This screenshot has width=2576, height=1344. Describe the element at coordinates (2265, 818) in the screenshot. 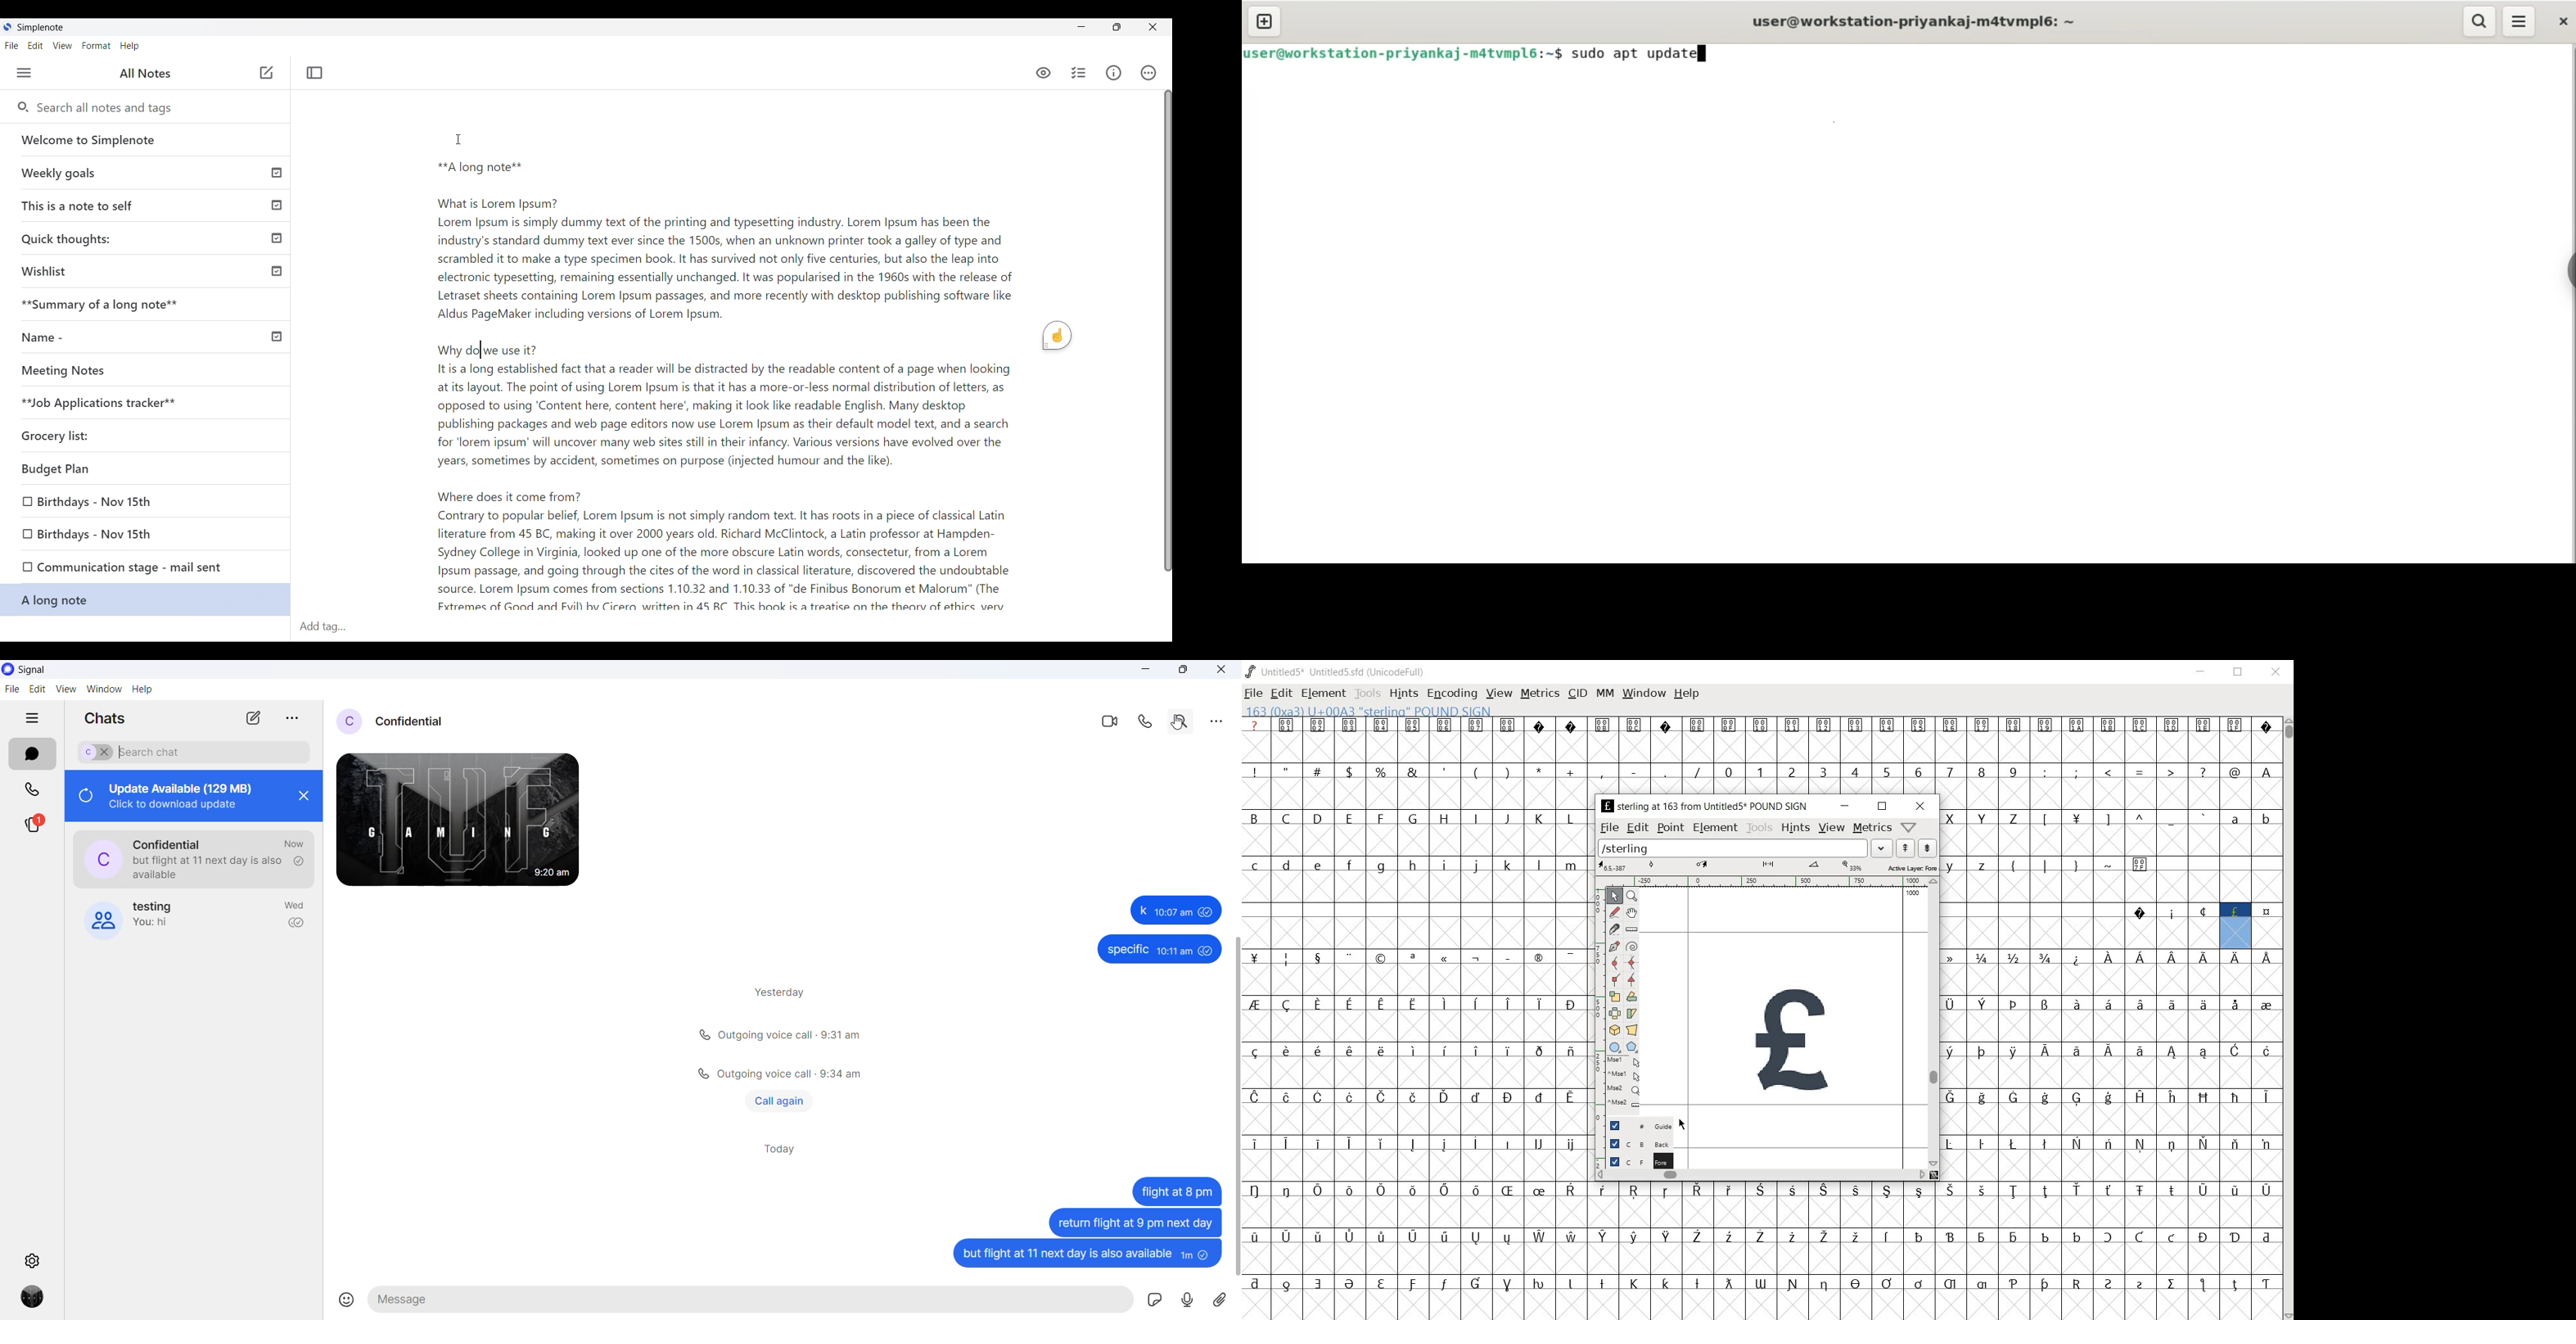

I see `b` at that location.